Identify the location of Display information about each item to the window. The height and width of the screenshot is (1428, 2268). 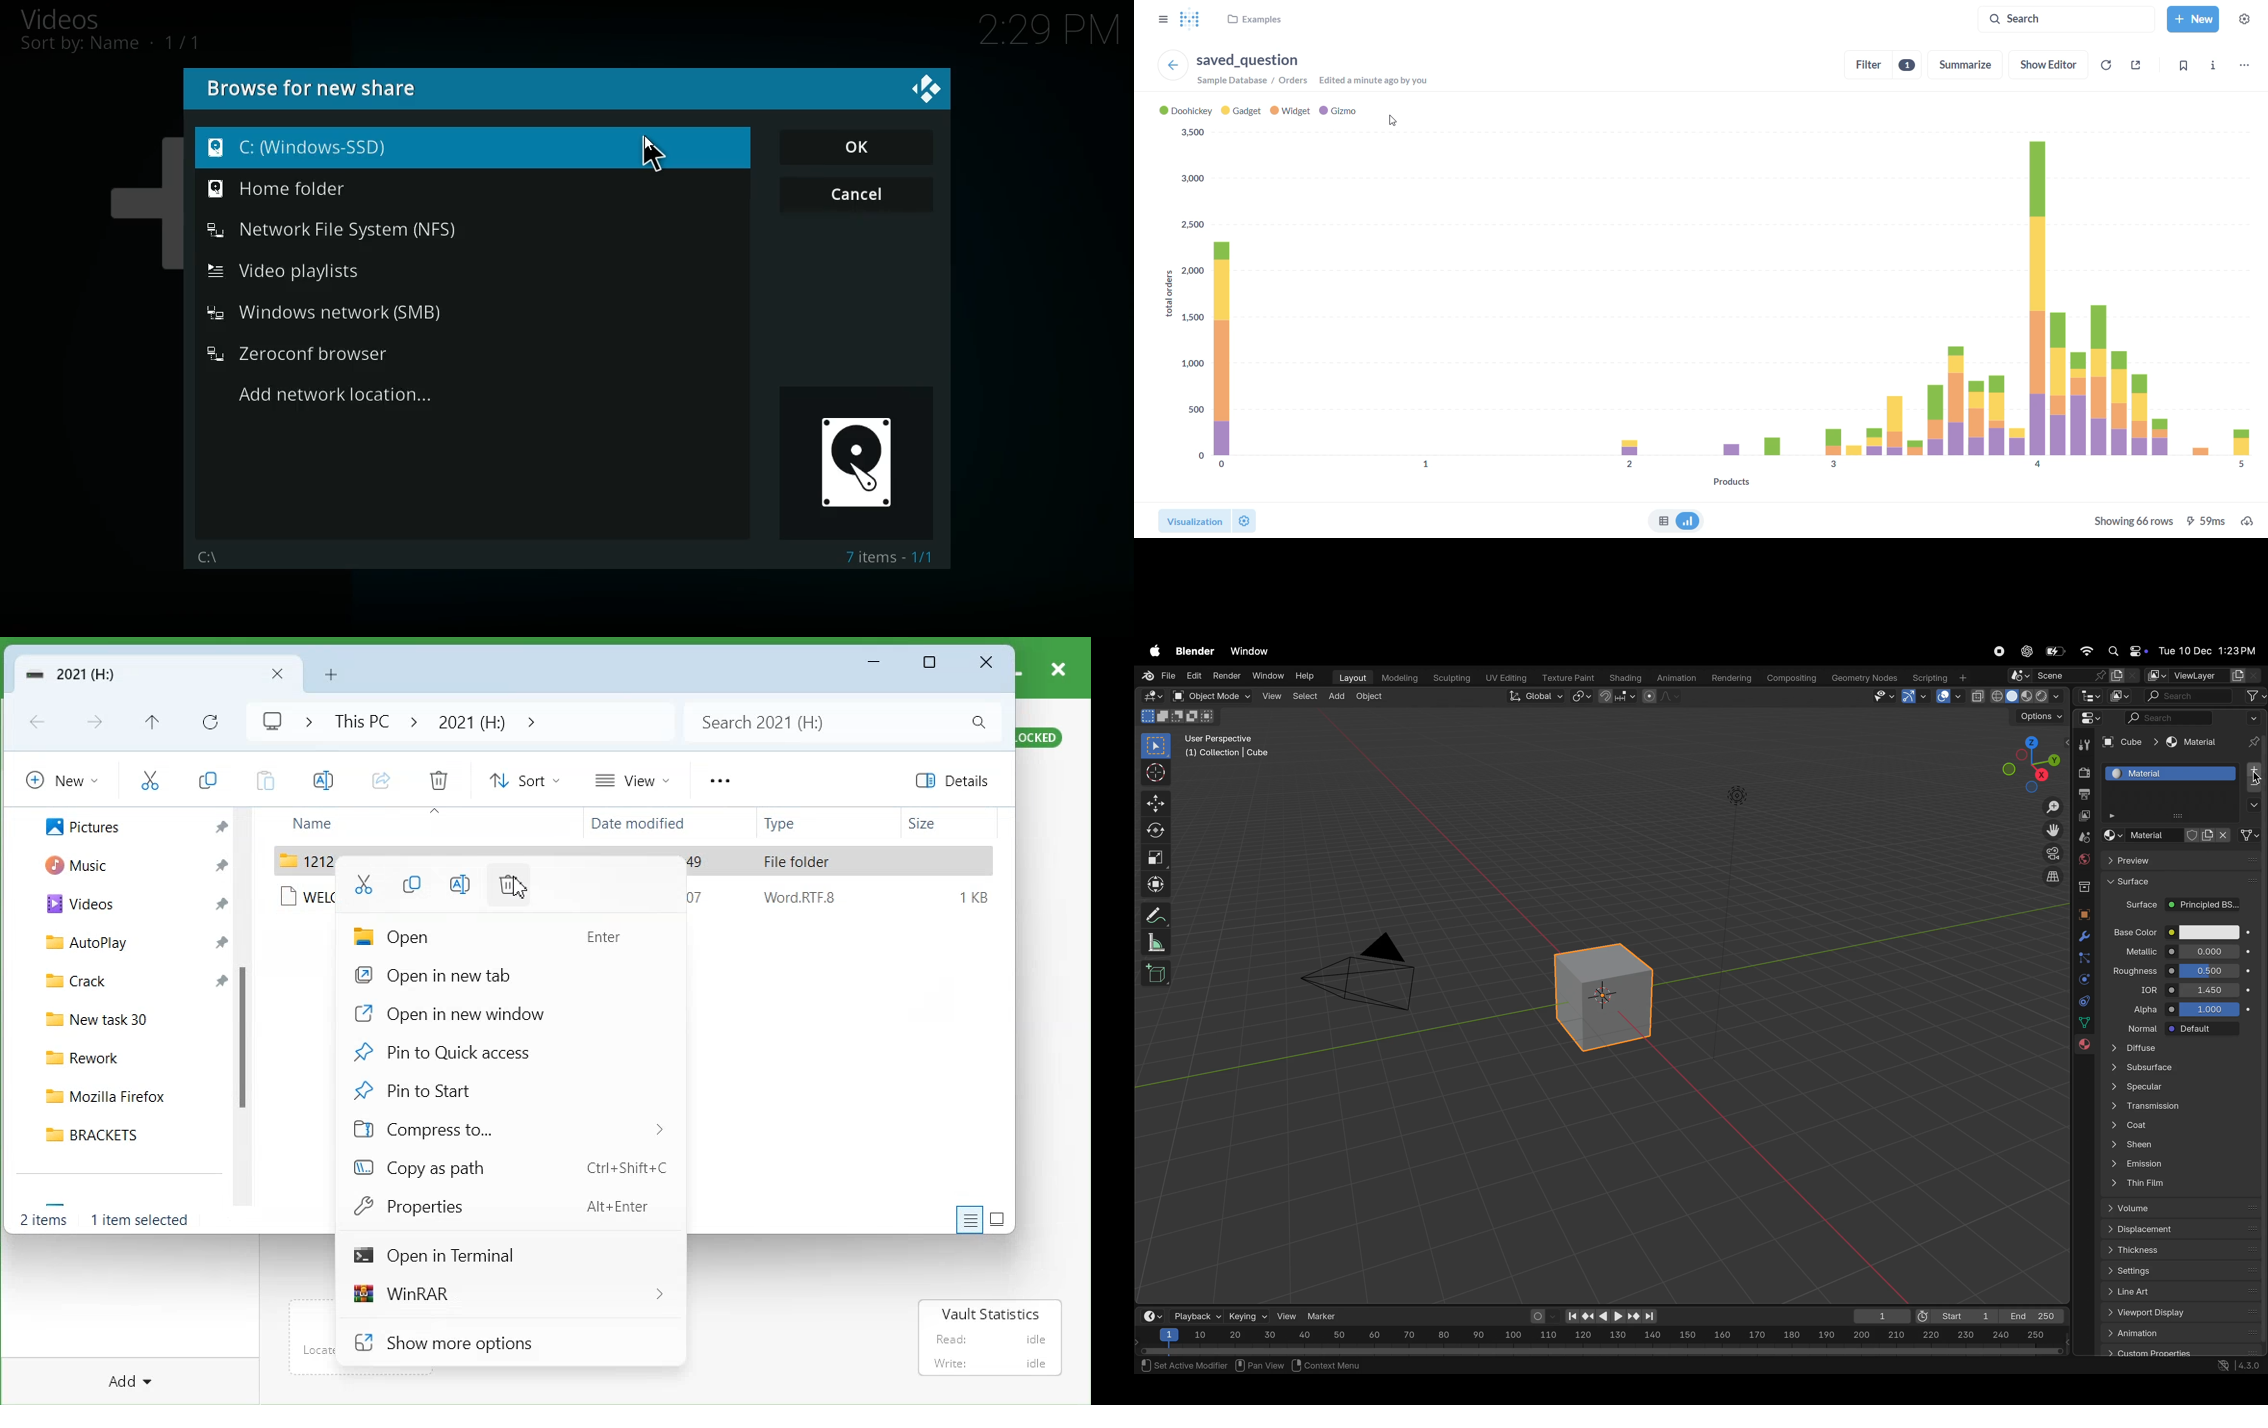
(970, 1219).